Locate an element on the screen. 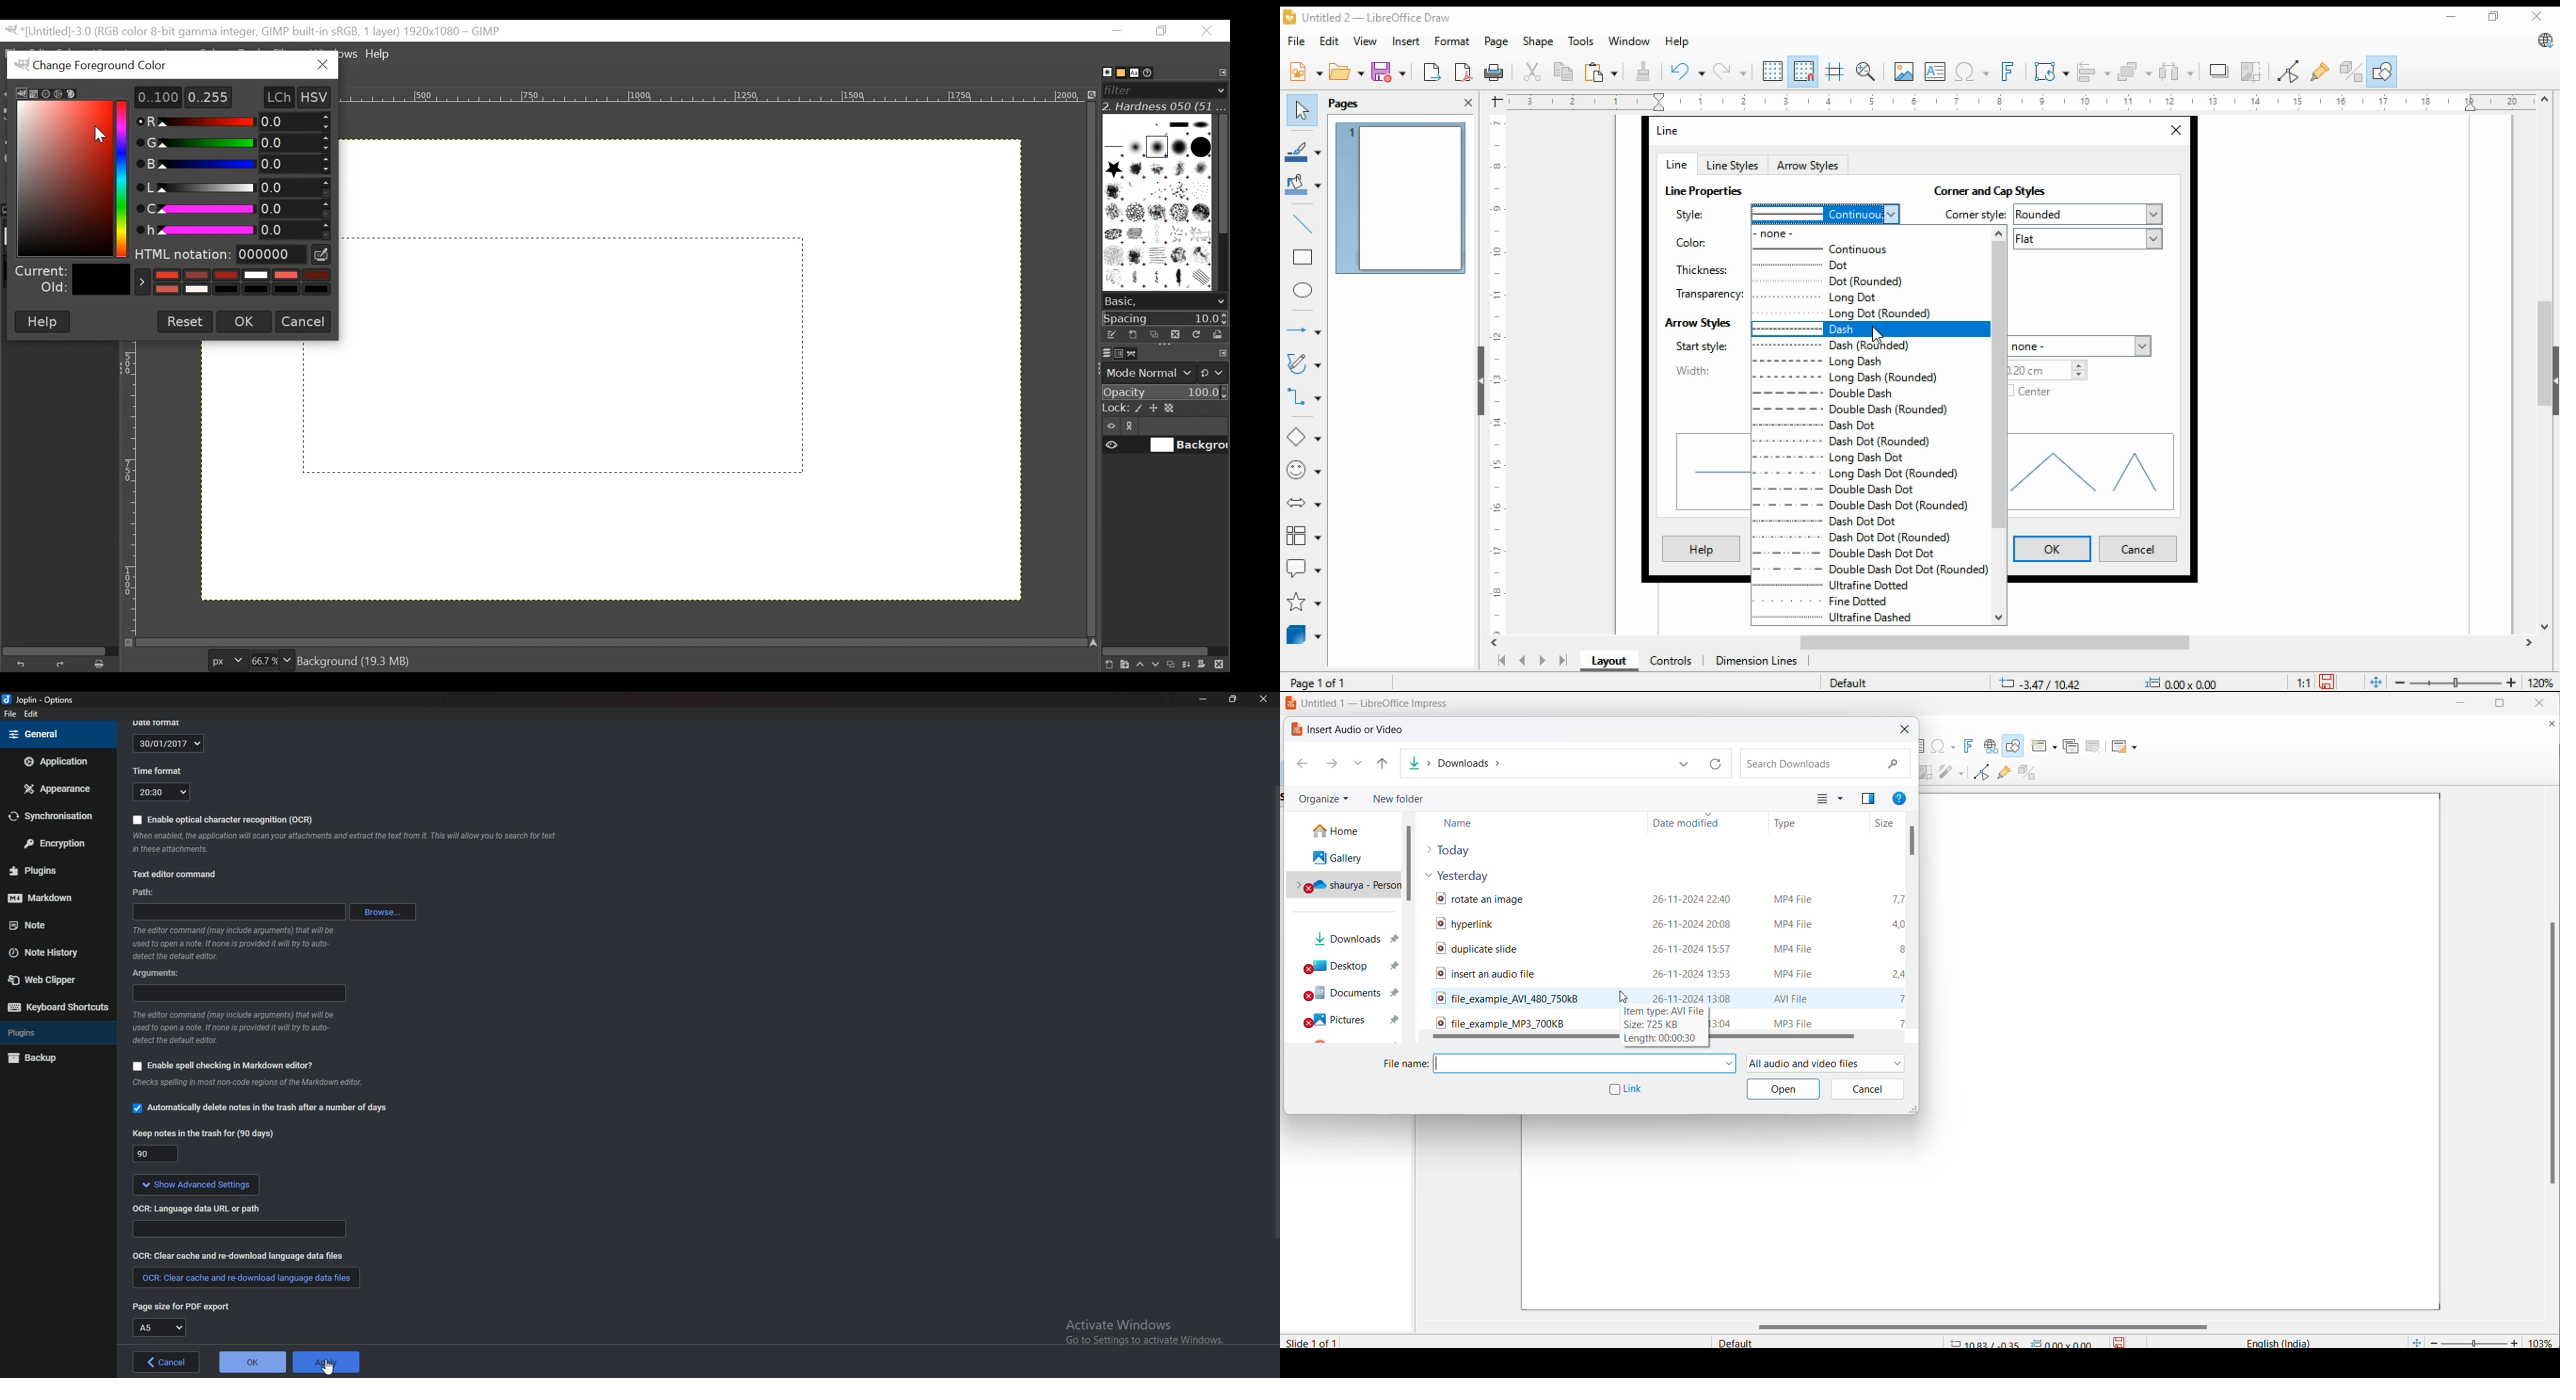 Image resolution: width=2576 pixels, height=1400 pixels. select at least three objects to distribute is located at coordinates (2176, 72).